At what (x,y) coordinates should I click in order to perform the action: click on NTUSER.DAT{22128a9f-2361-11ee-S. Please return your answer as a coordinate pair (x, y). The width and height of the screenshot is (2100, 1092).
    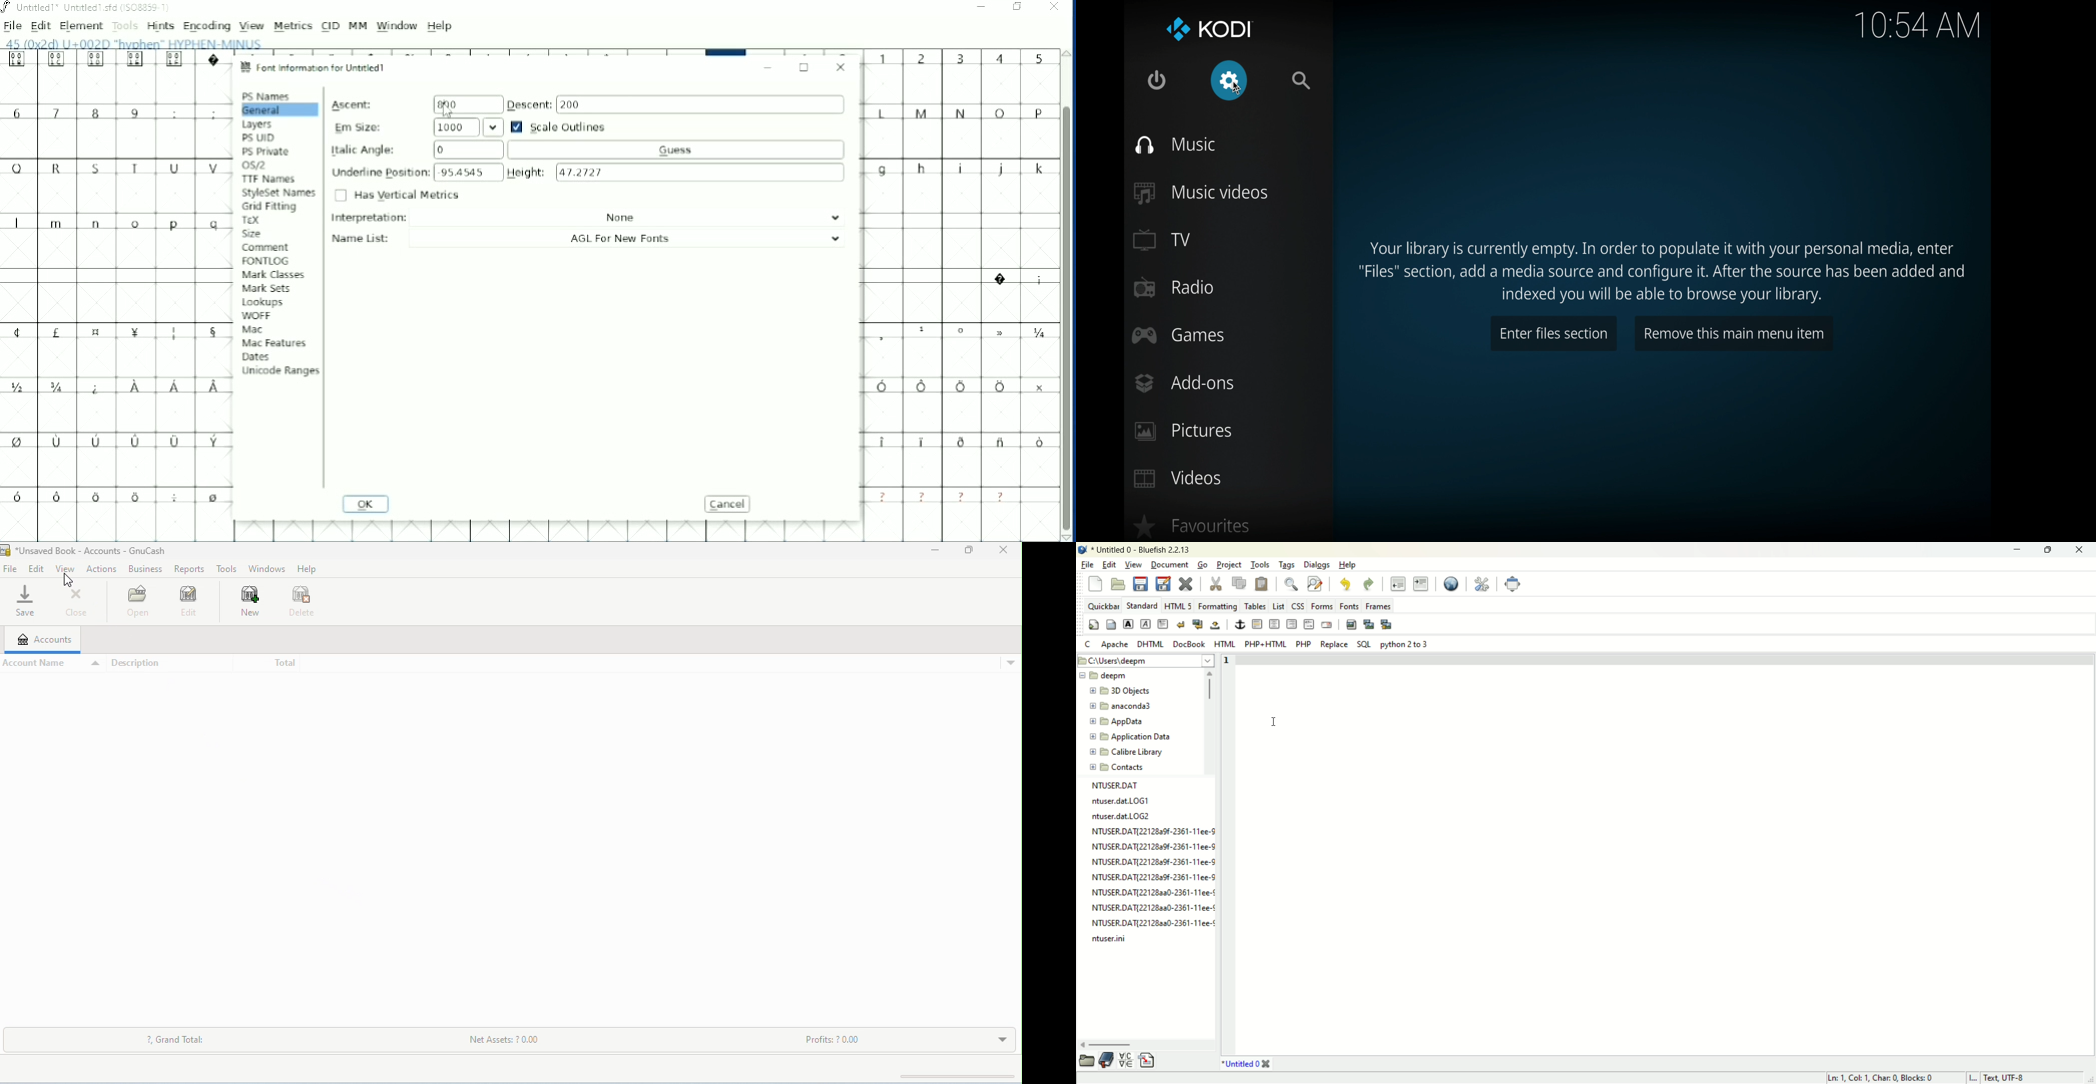
    Looking at the image, I should click on (1154, 834).